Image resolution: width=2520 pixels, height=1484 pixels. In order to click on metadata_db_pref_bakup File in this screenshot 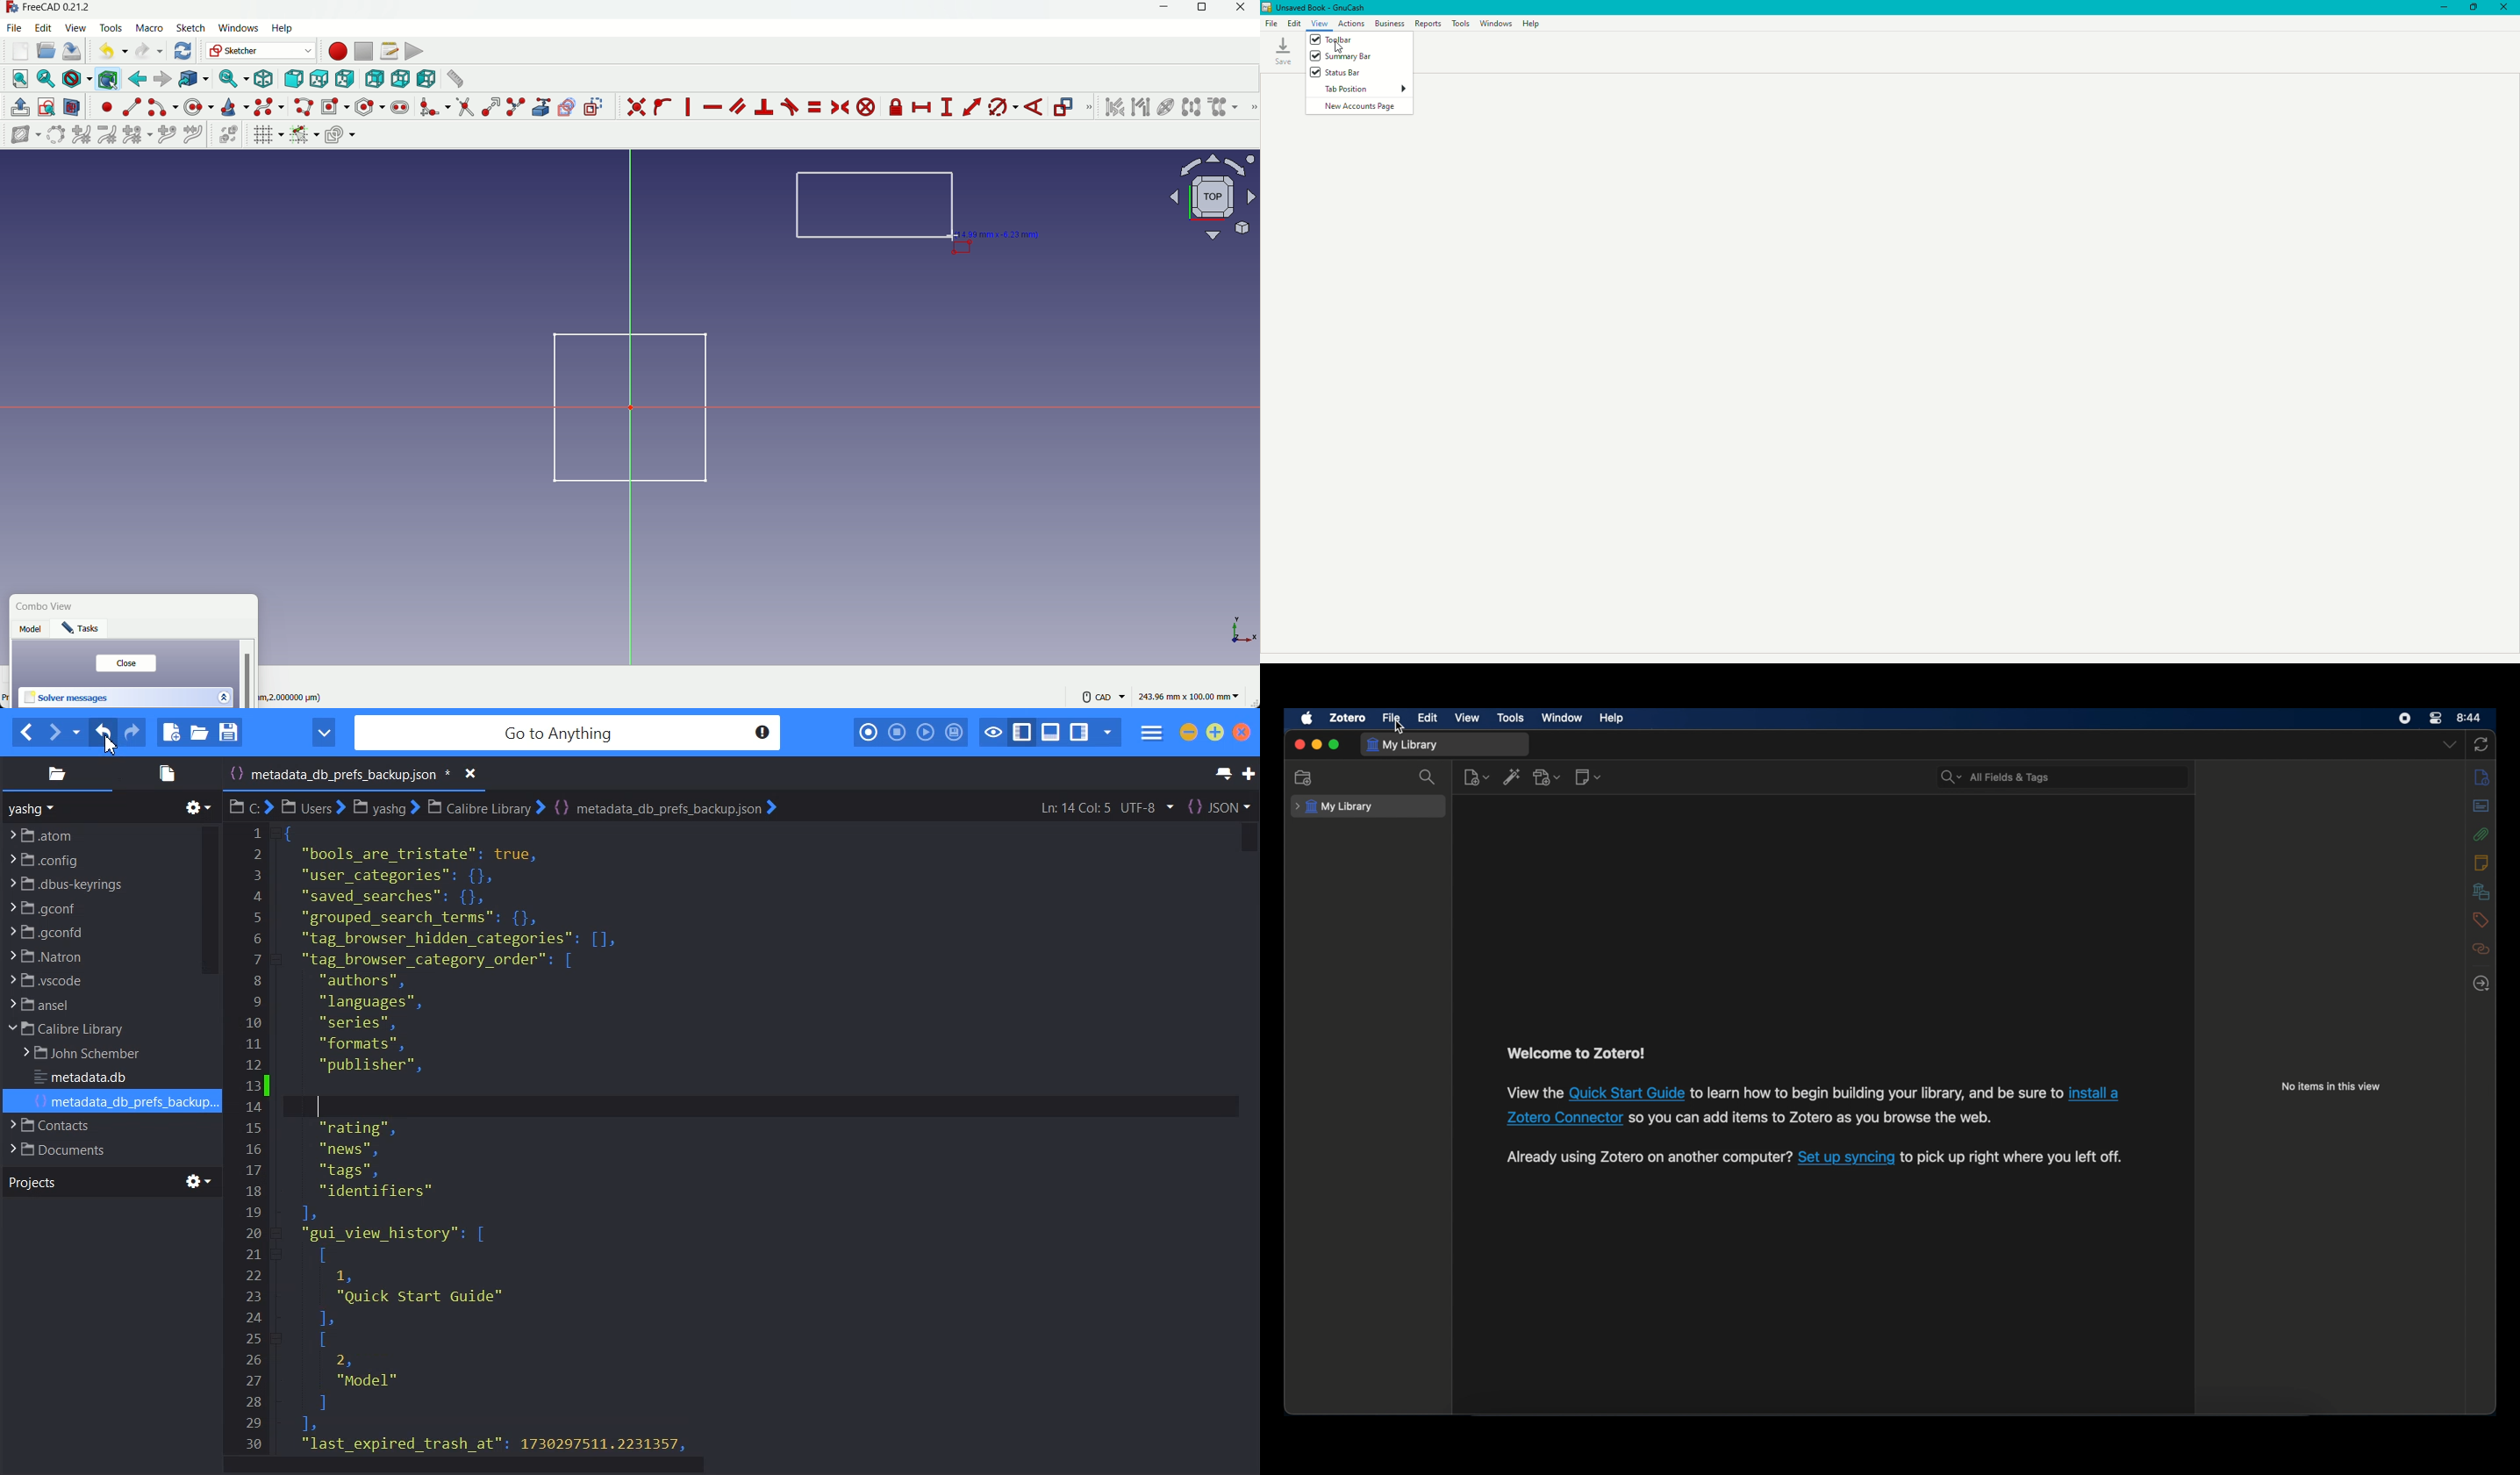, I will do `click(664, 807)`.